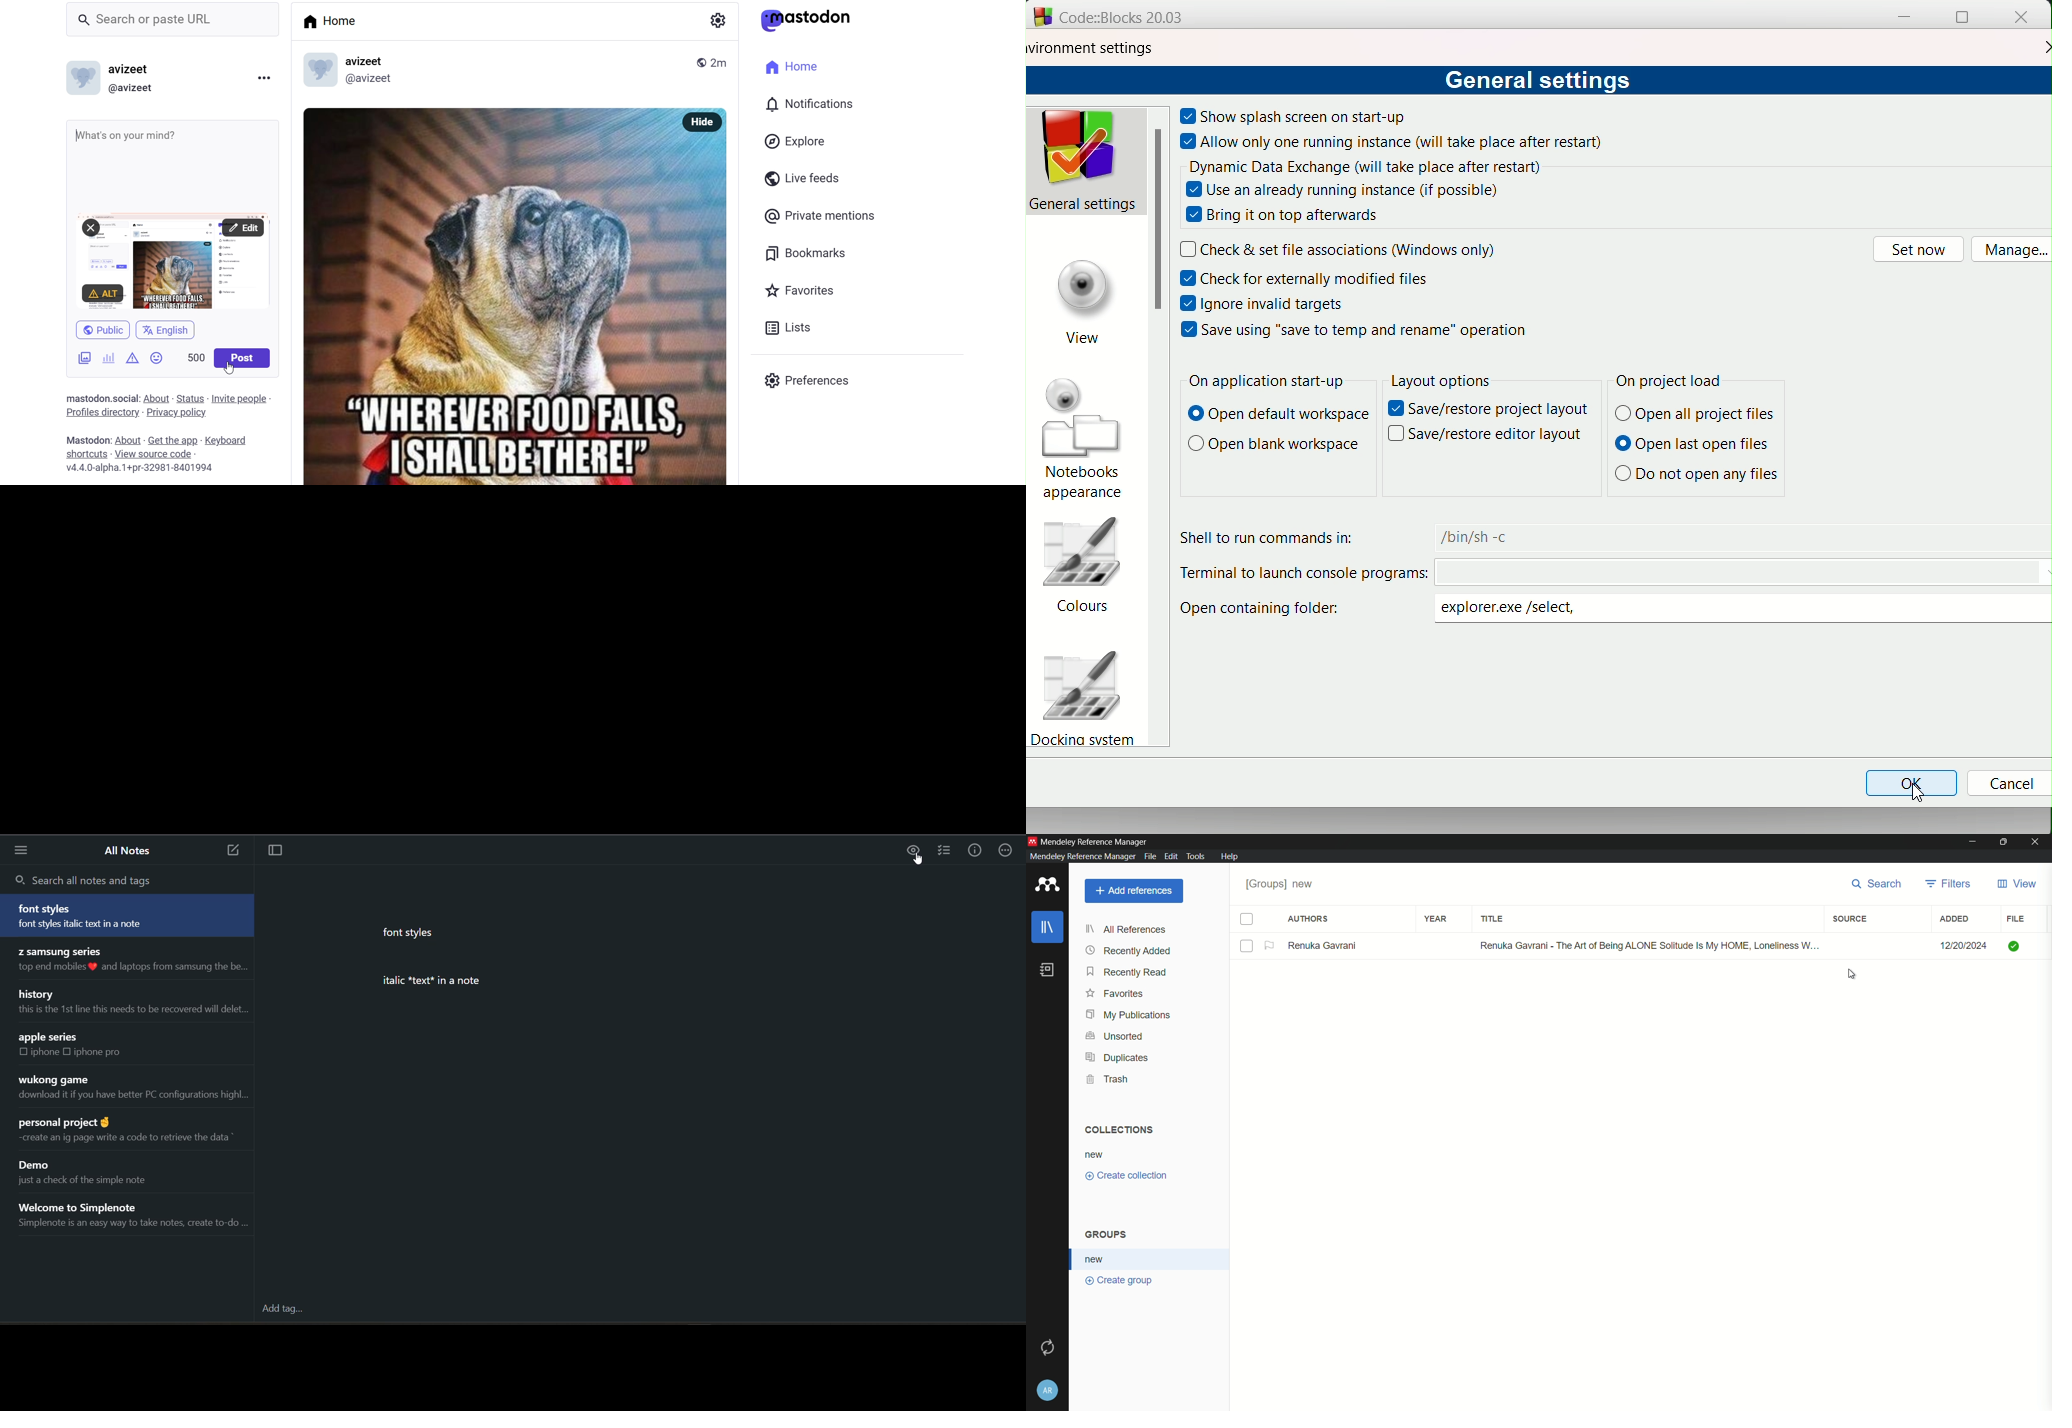  I want to click on 2m, so click(719, 62).